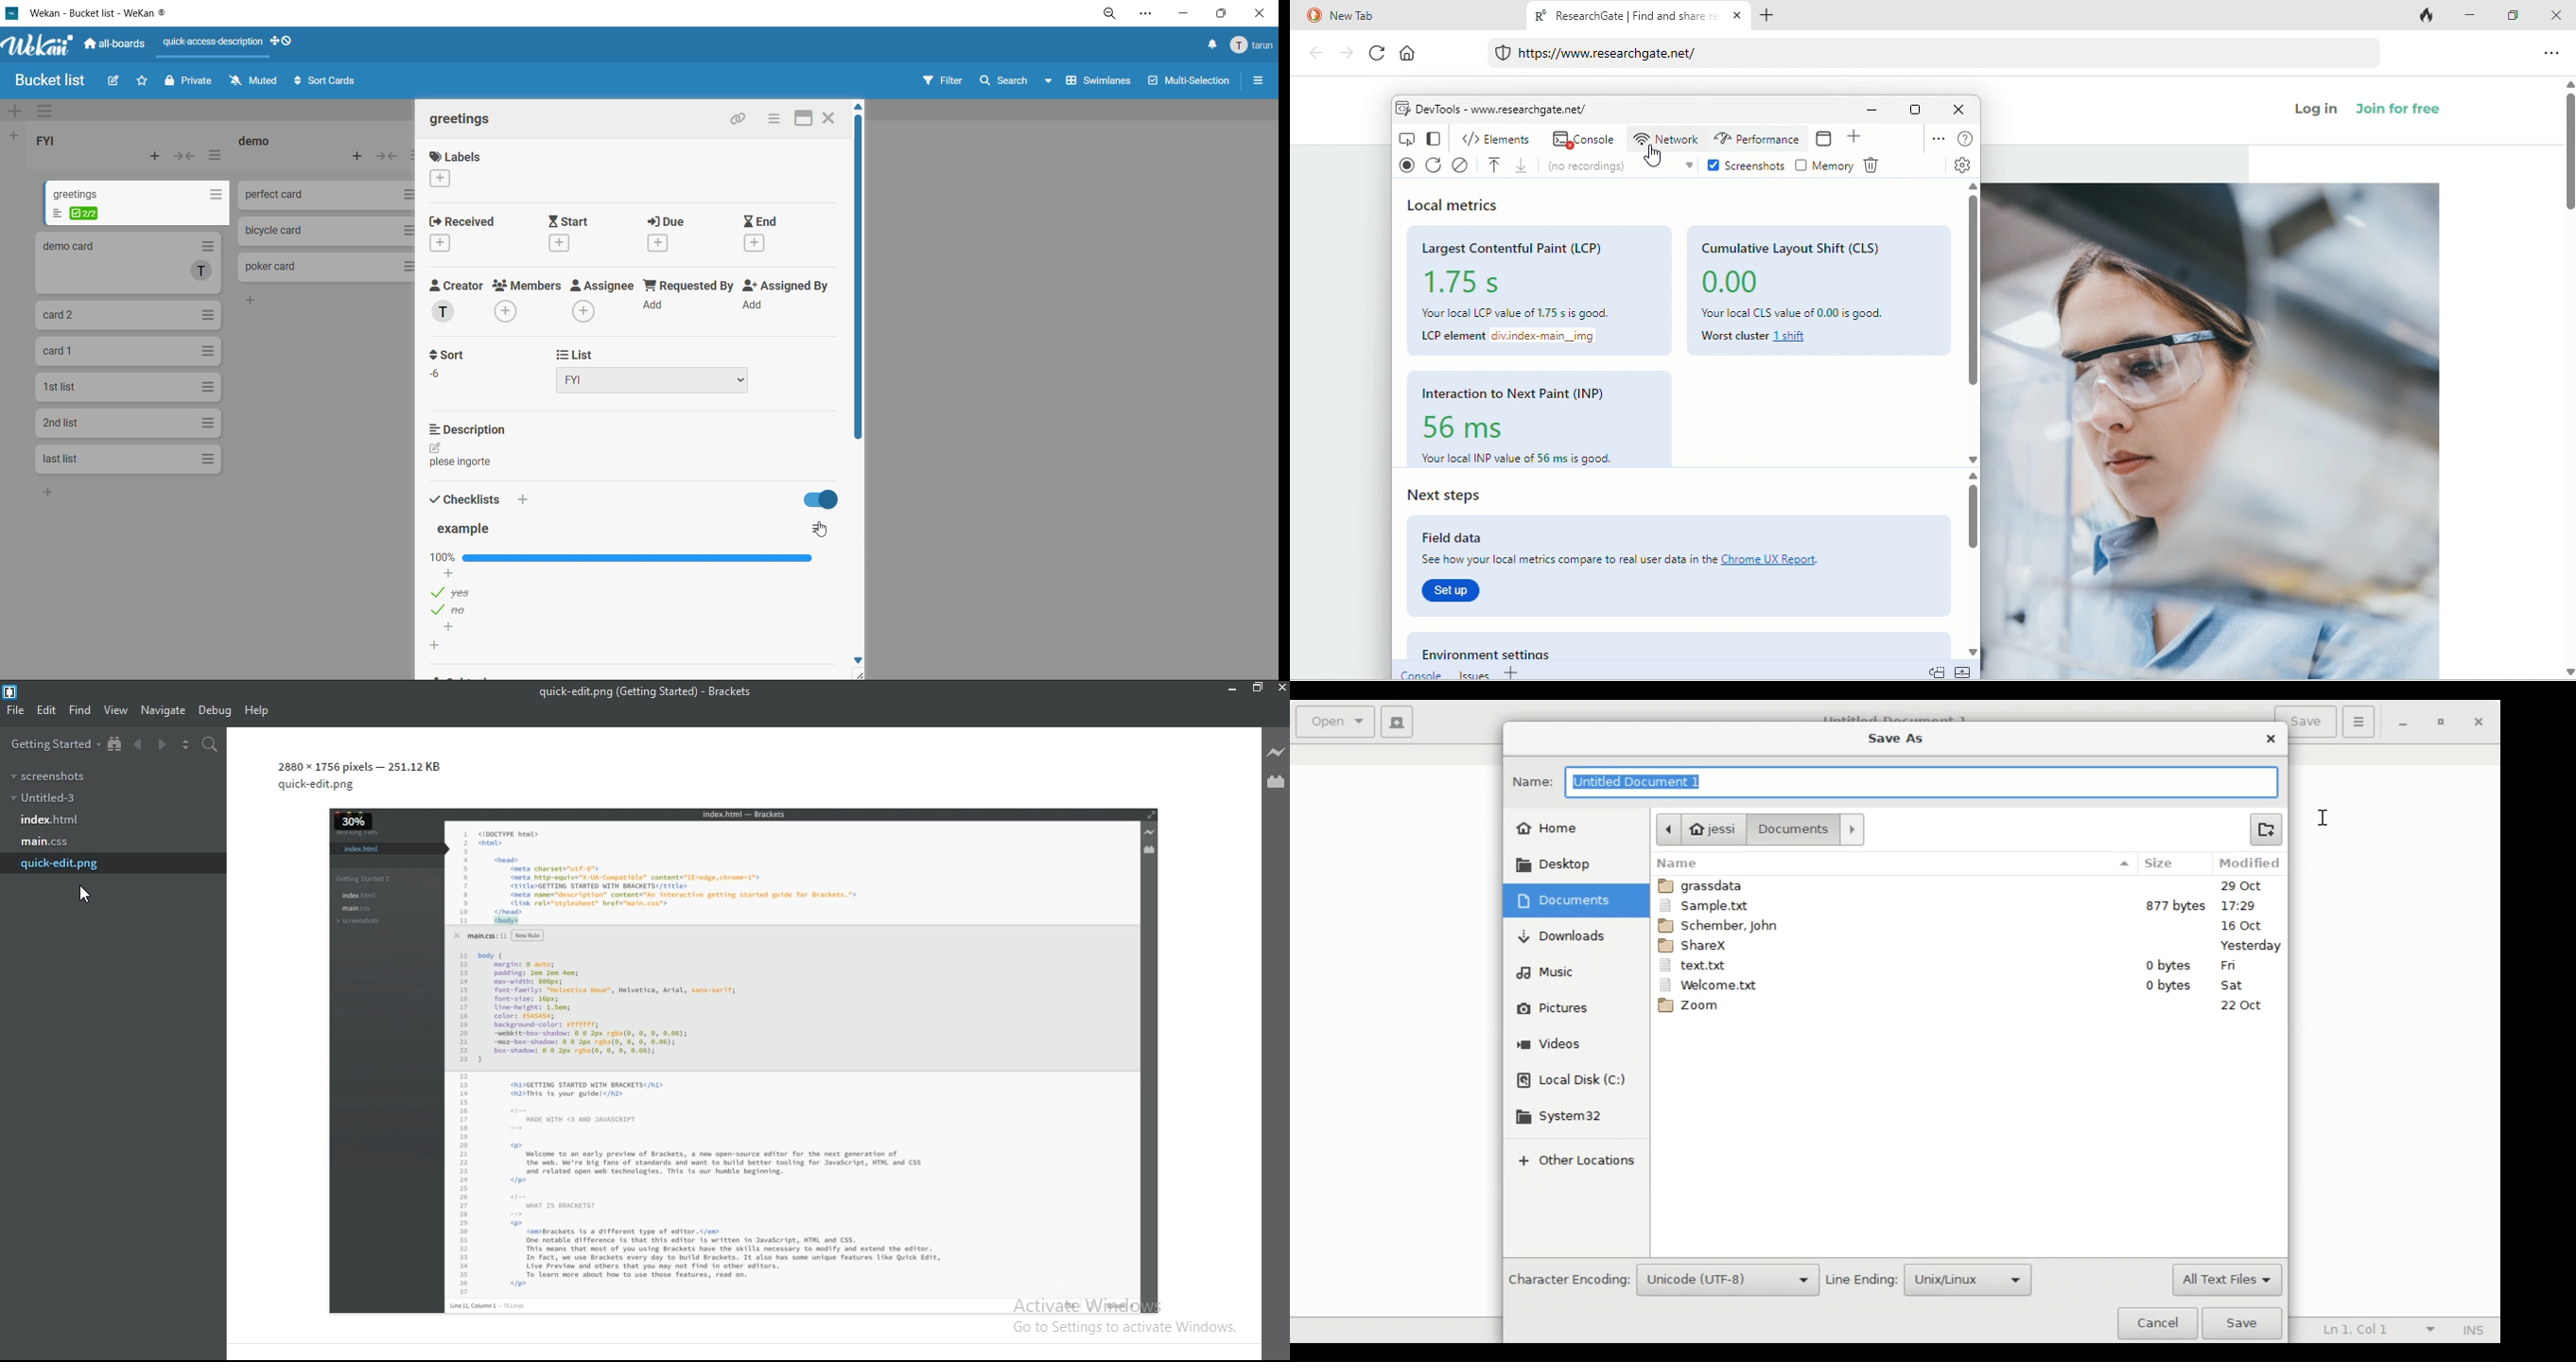 This screenshot has height=1372, width=2576. Describe the element at coordinates (2251, 863) in the screenshot. I see `Modified` at that location.